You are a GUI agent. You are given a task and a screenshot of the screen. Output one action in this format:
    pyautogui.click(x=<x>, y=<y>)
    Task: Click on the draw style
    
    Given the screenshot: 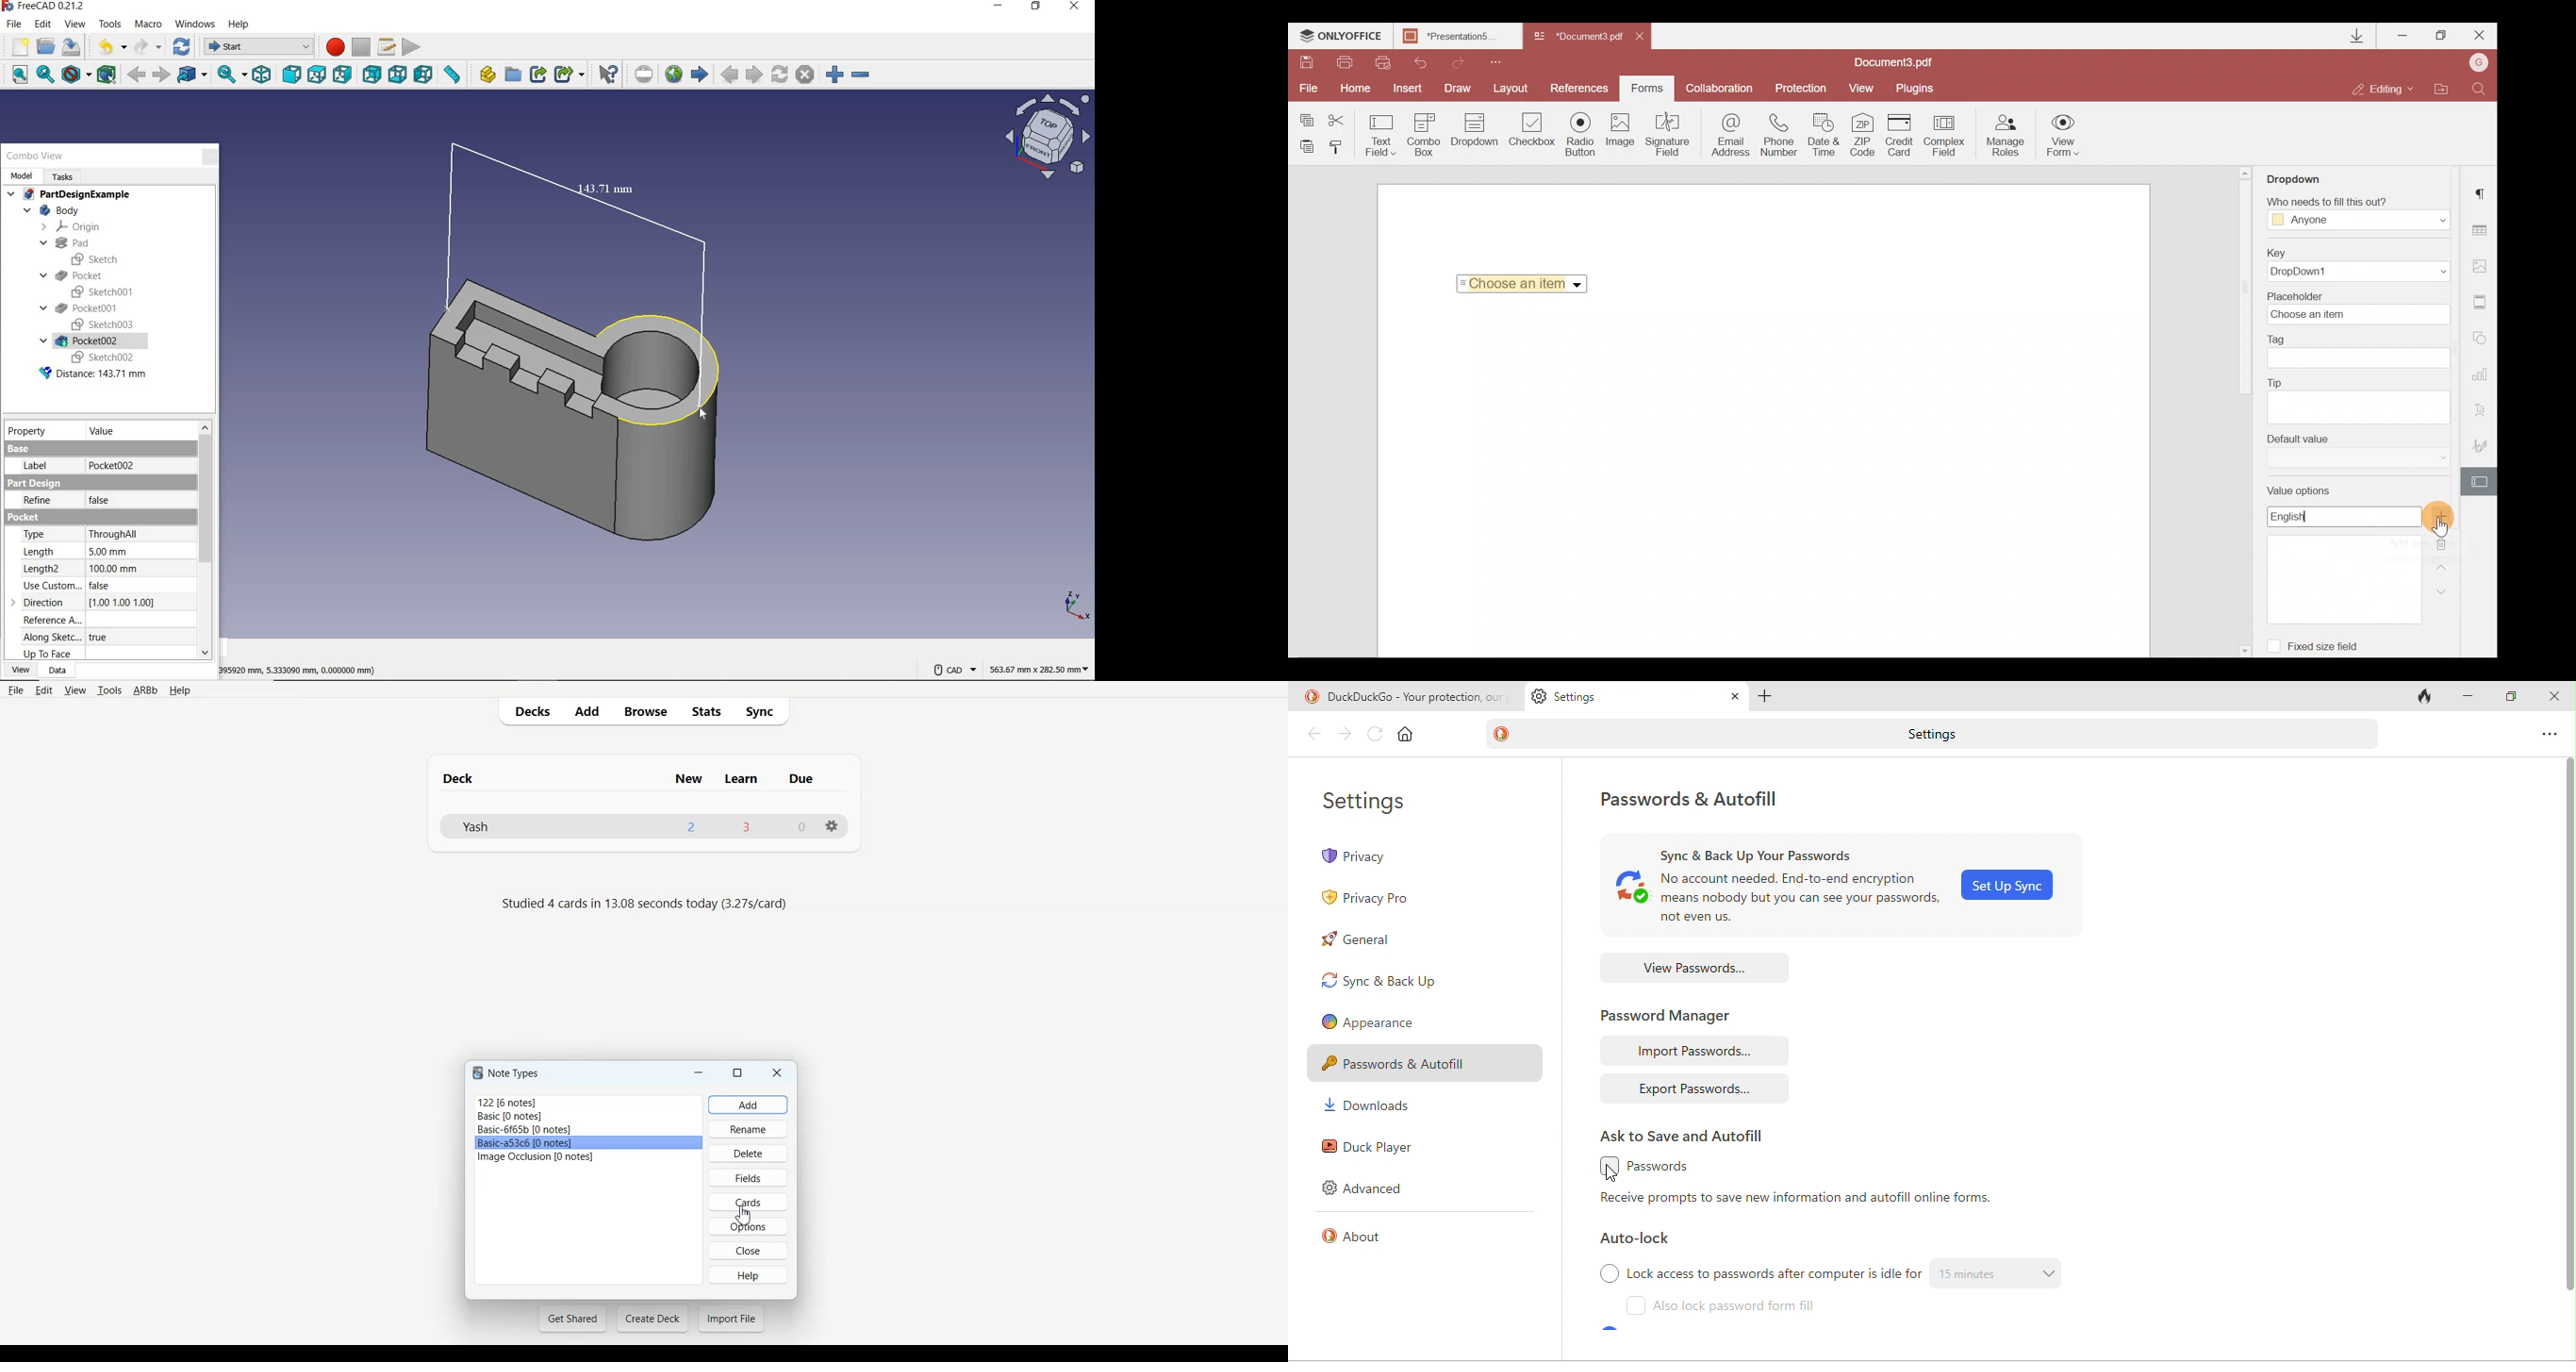 What is the action you would take?
    pyautogui.click(x=76, y=75)
    